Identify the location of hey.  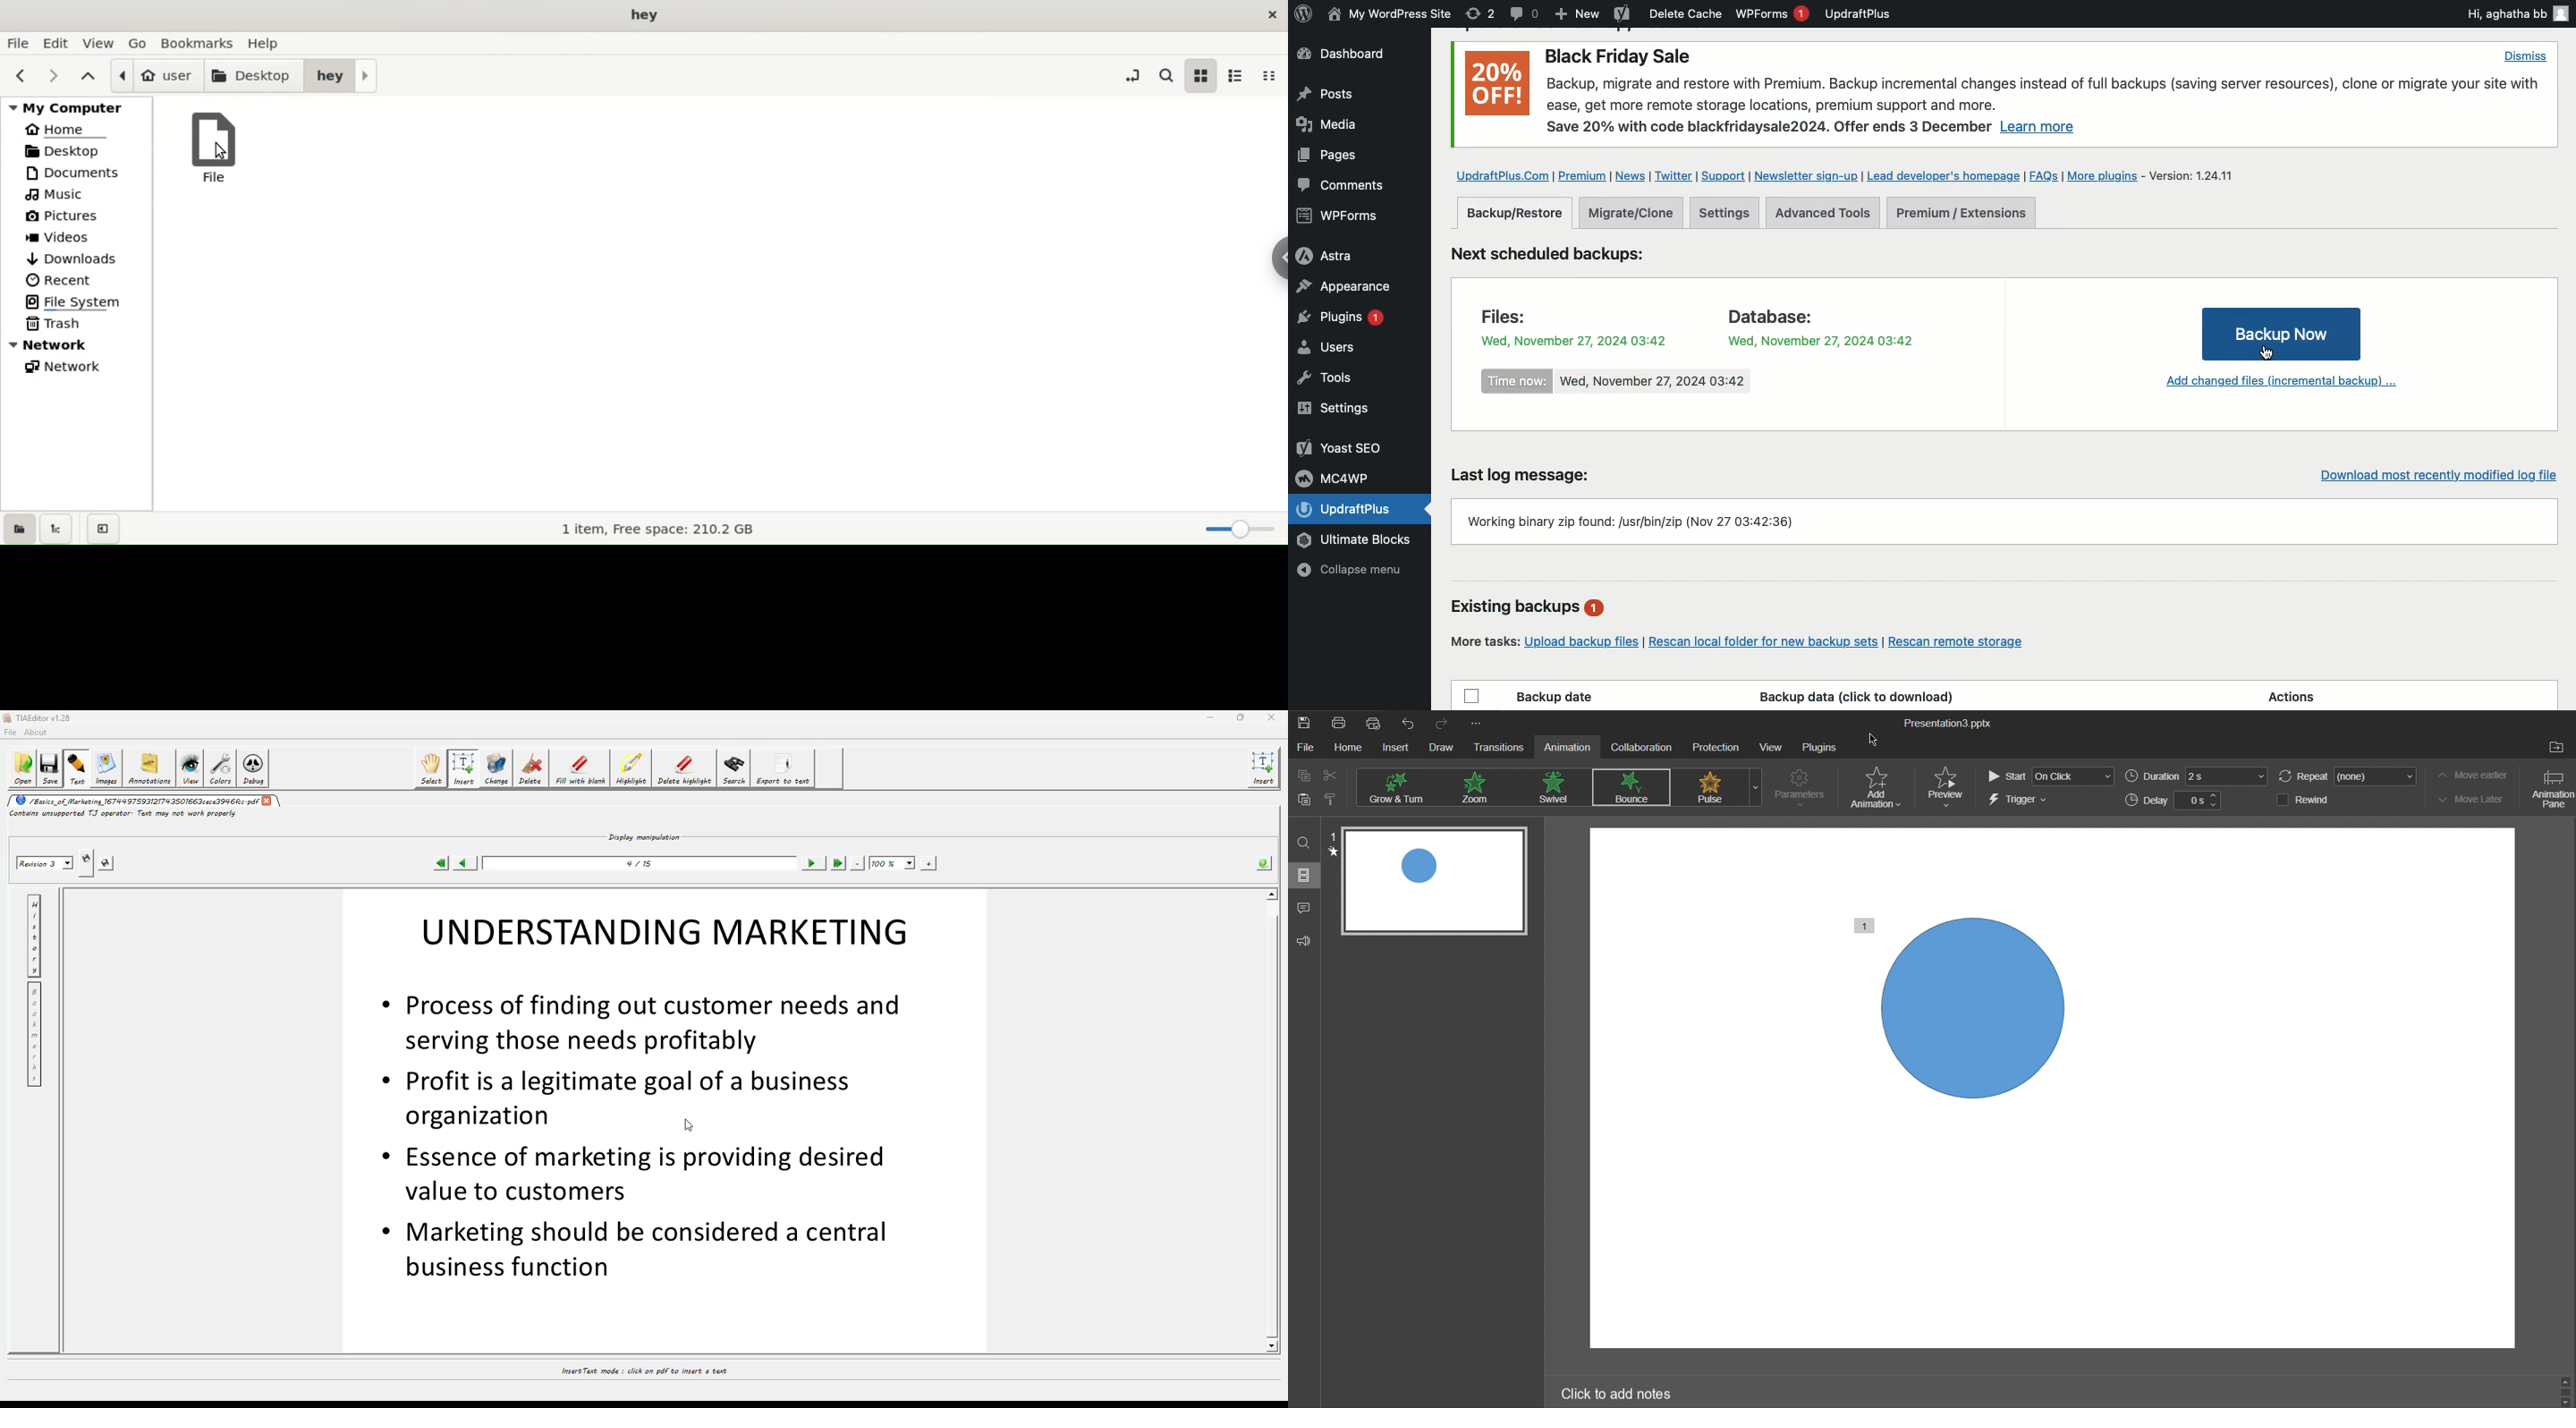
(341, 76).